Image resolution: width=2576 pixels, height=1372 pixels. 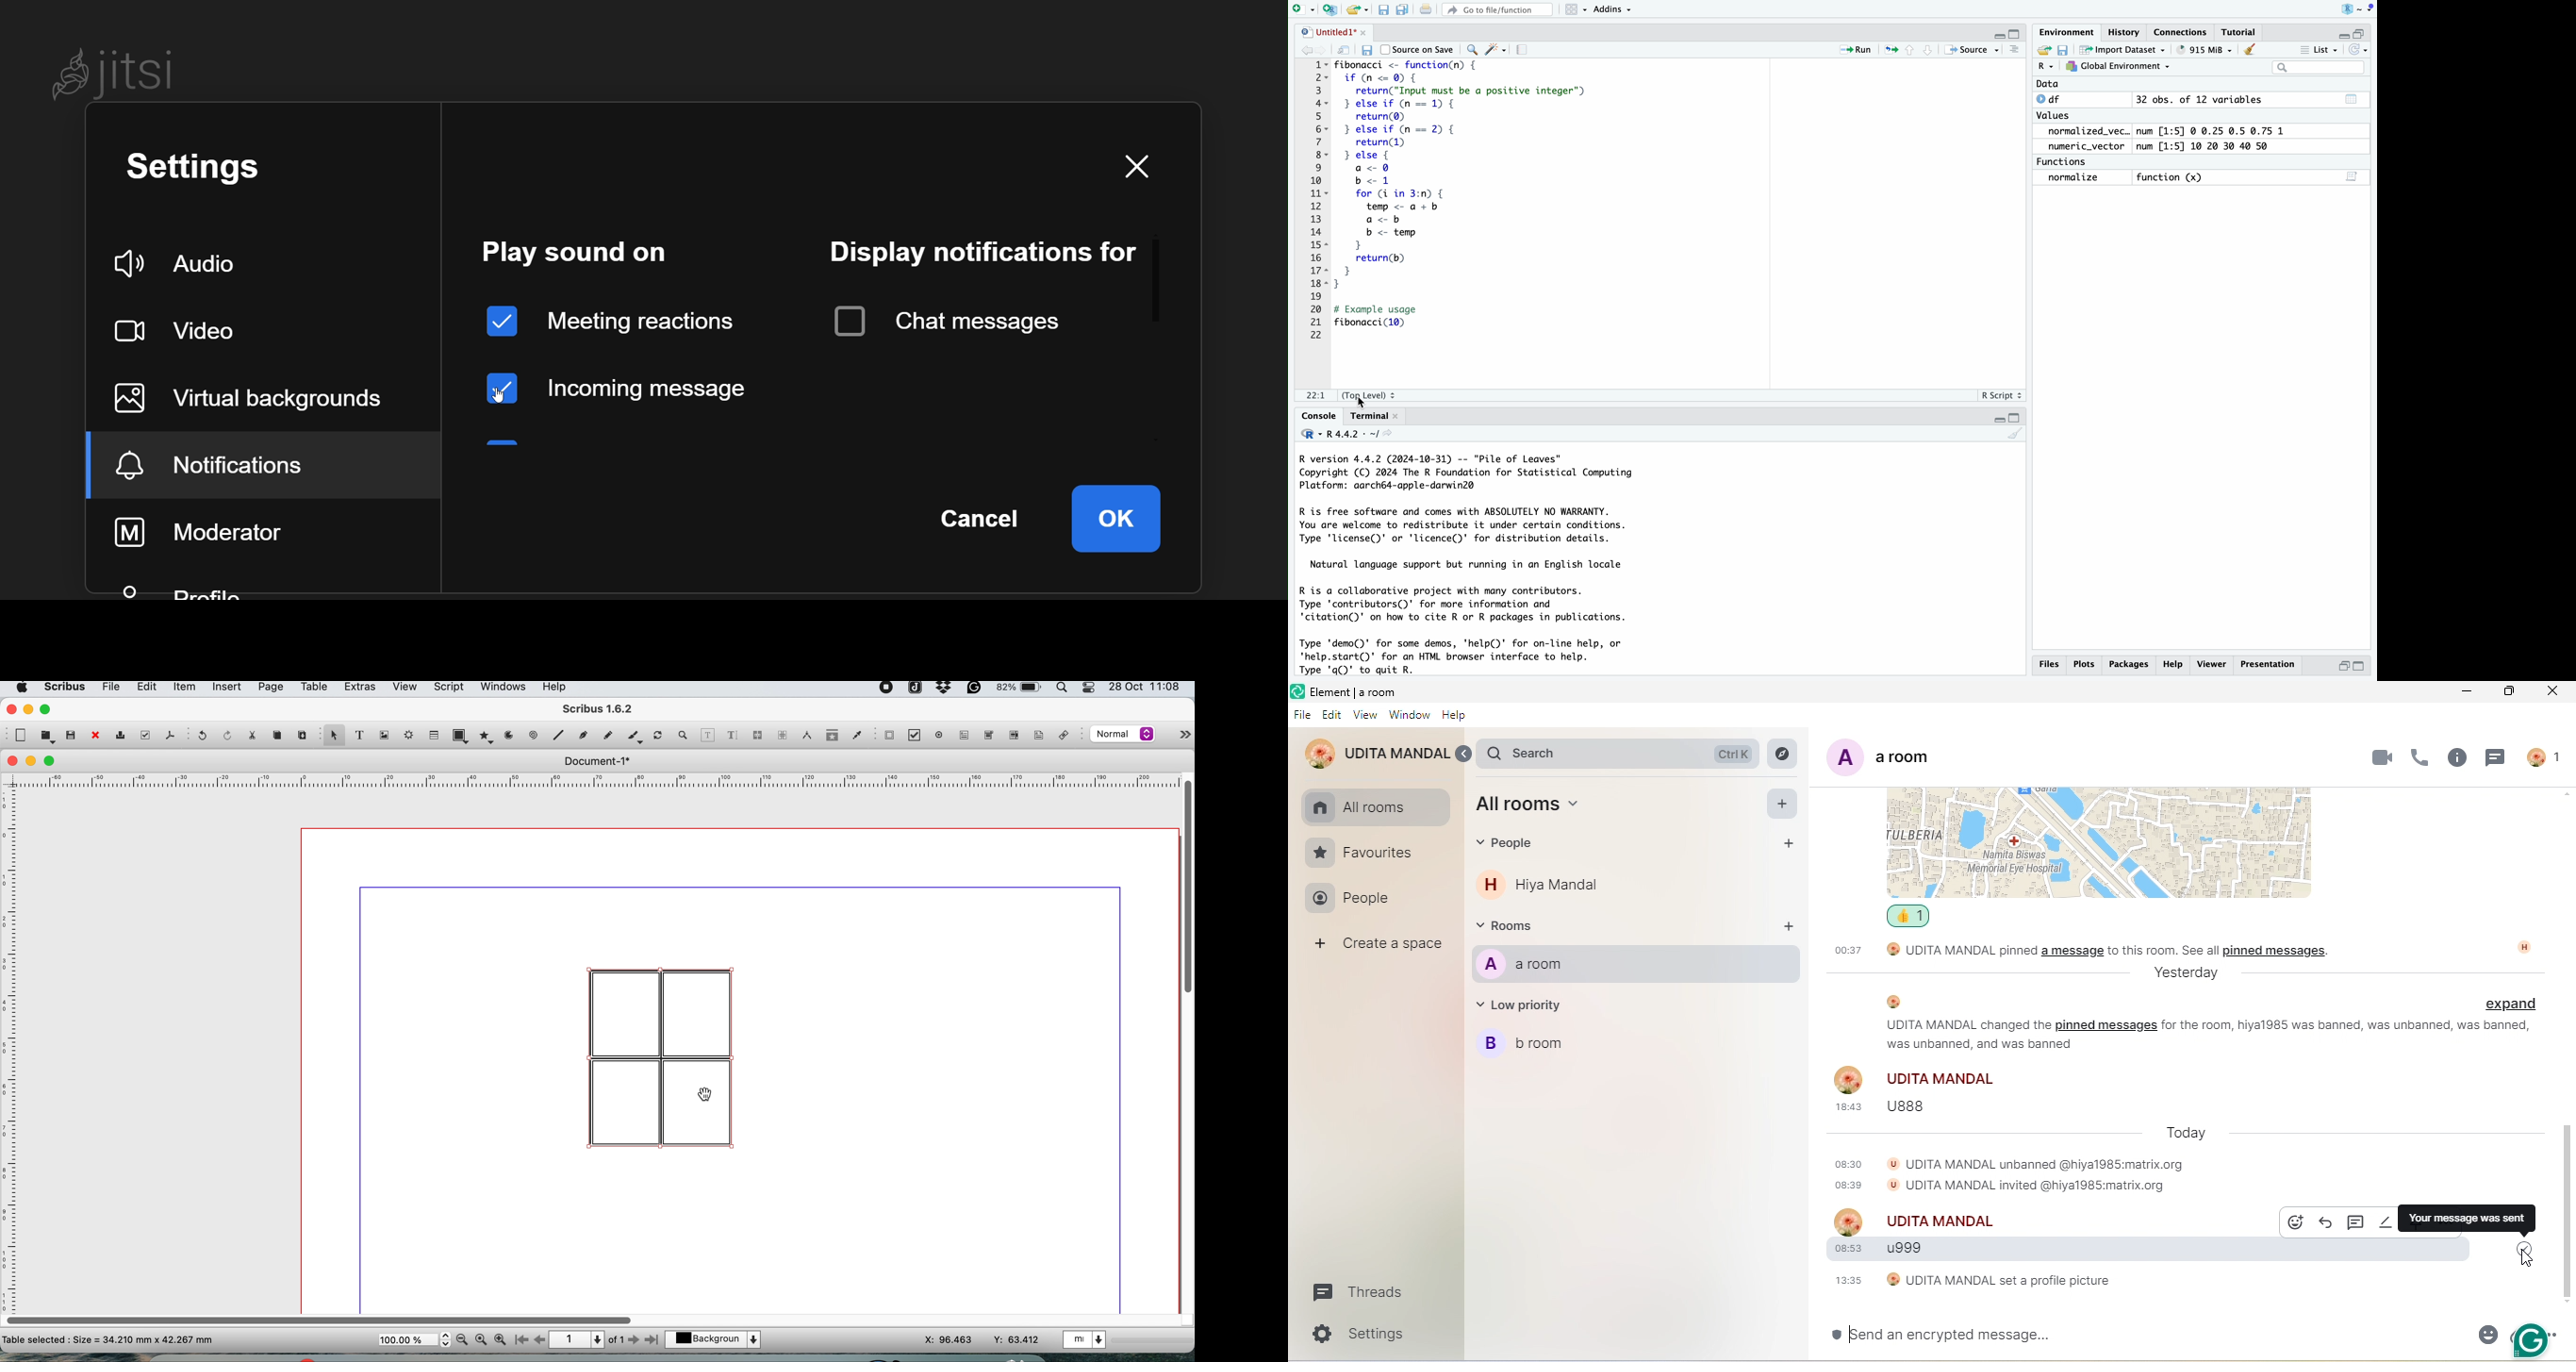 What do you see at coordinates (1187, 884) in the screenshot?
I see `vertical scroll bar` at bounding box center [1187, 884].